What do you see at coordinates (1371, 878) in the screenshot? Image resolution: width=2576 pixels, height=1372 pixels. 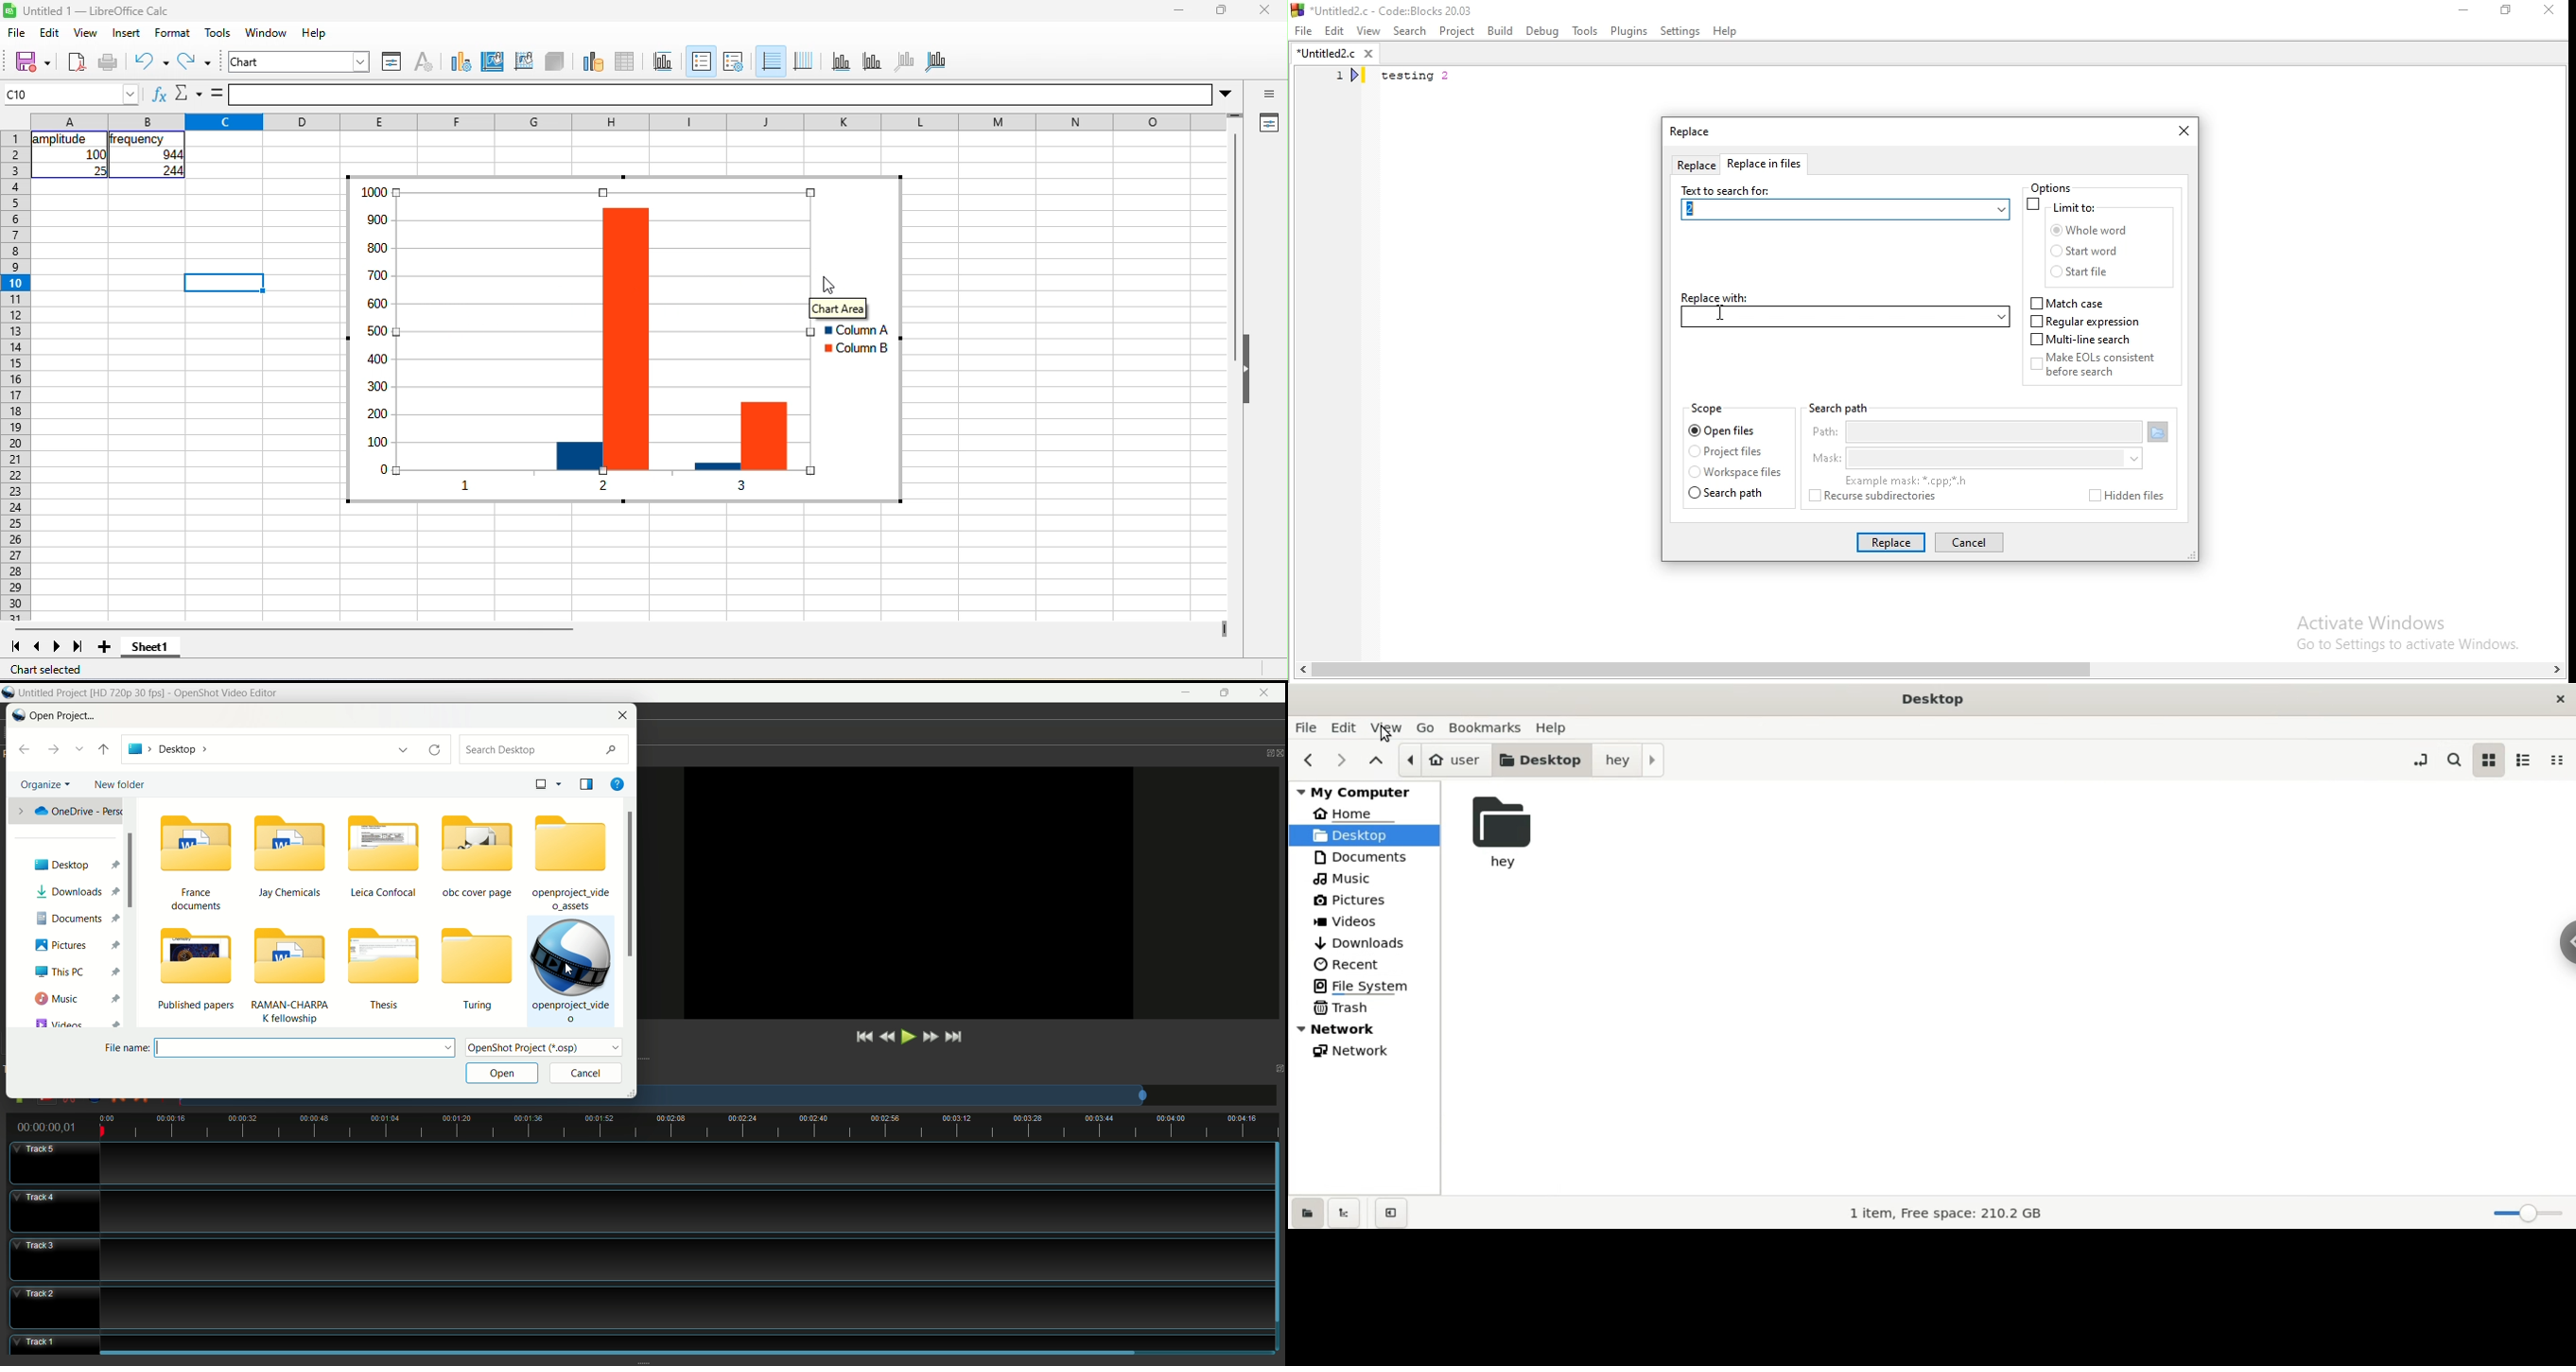 I see `music` at bounding box center [1371, 878].